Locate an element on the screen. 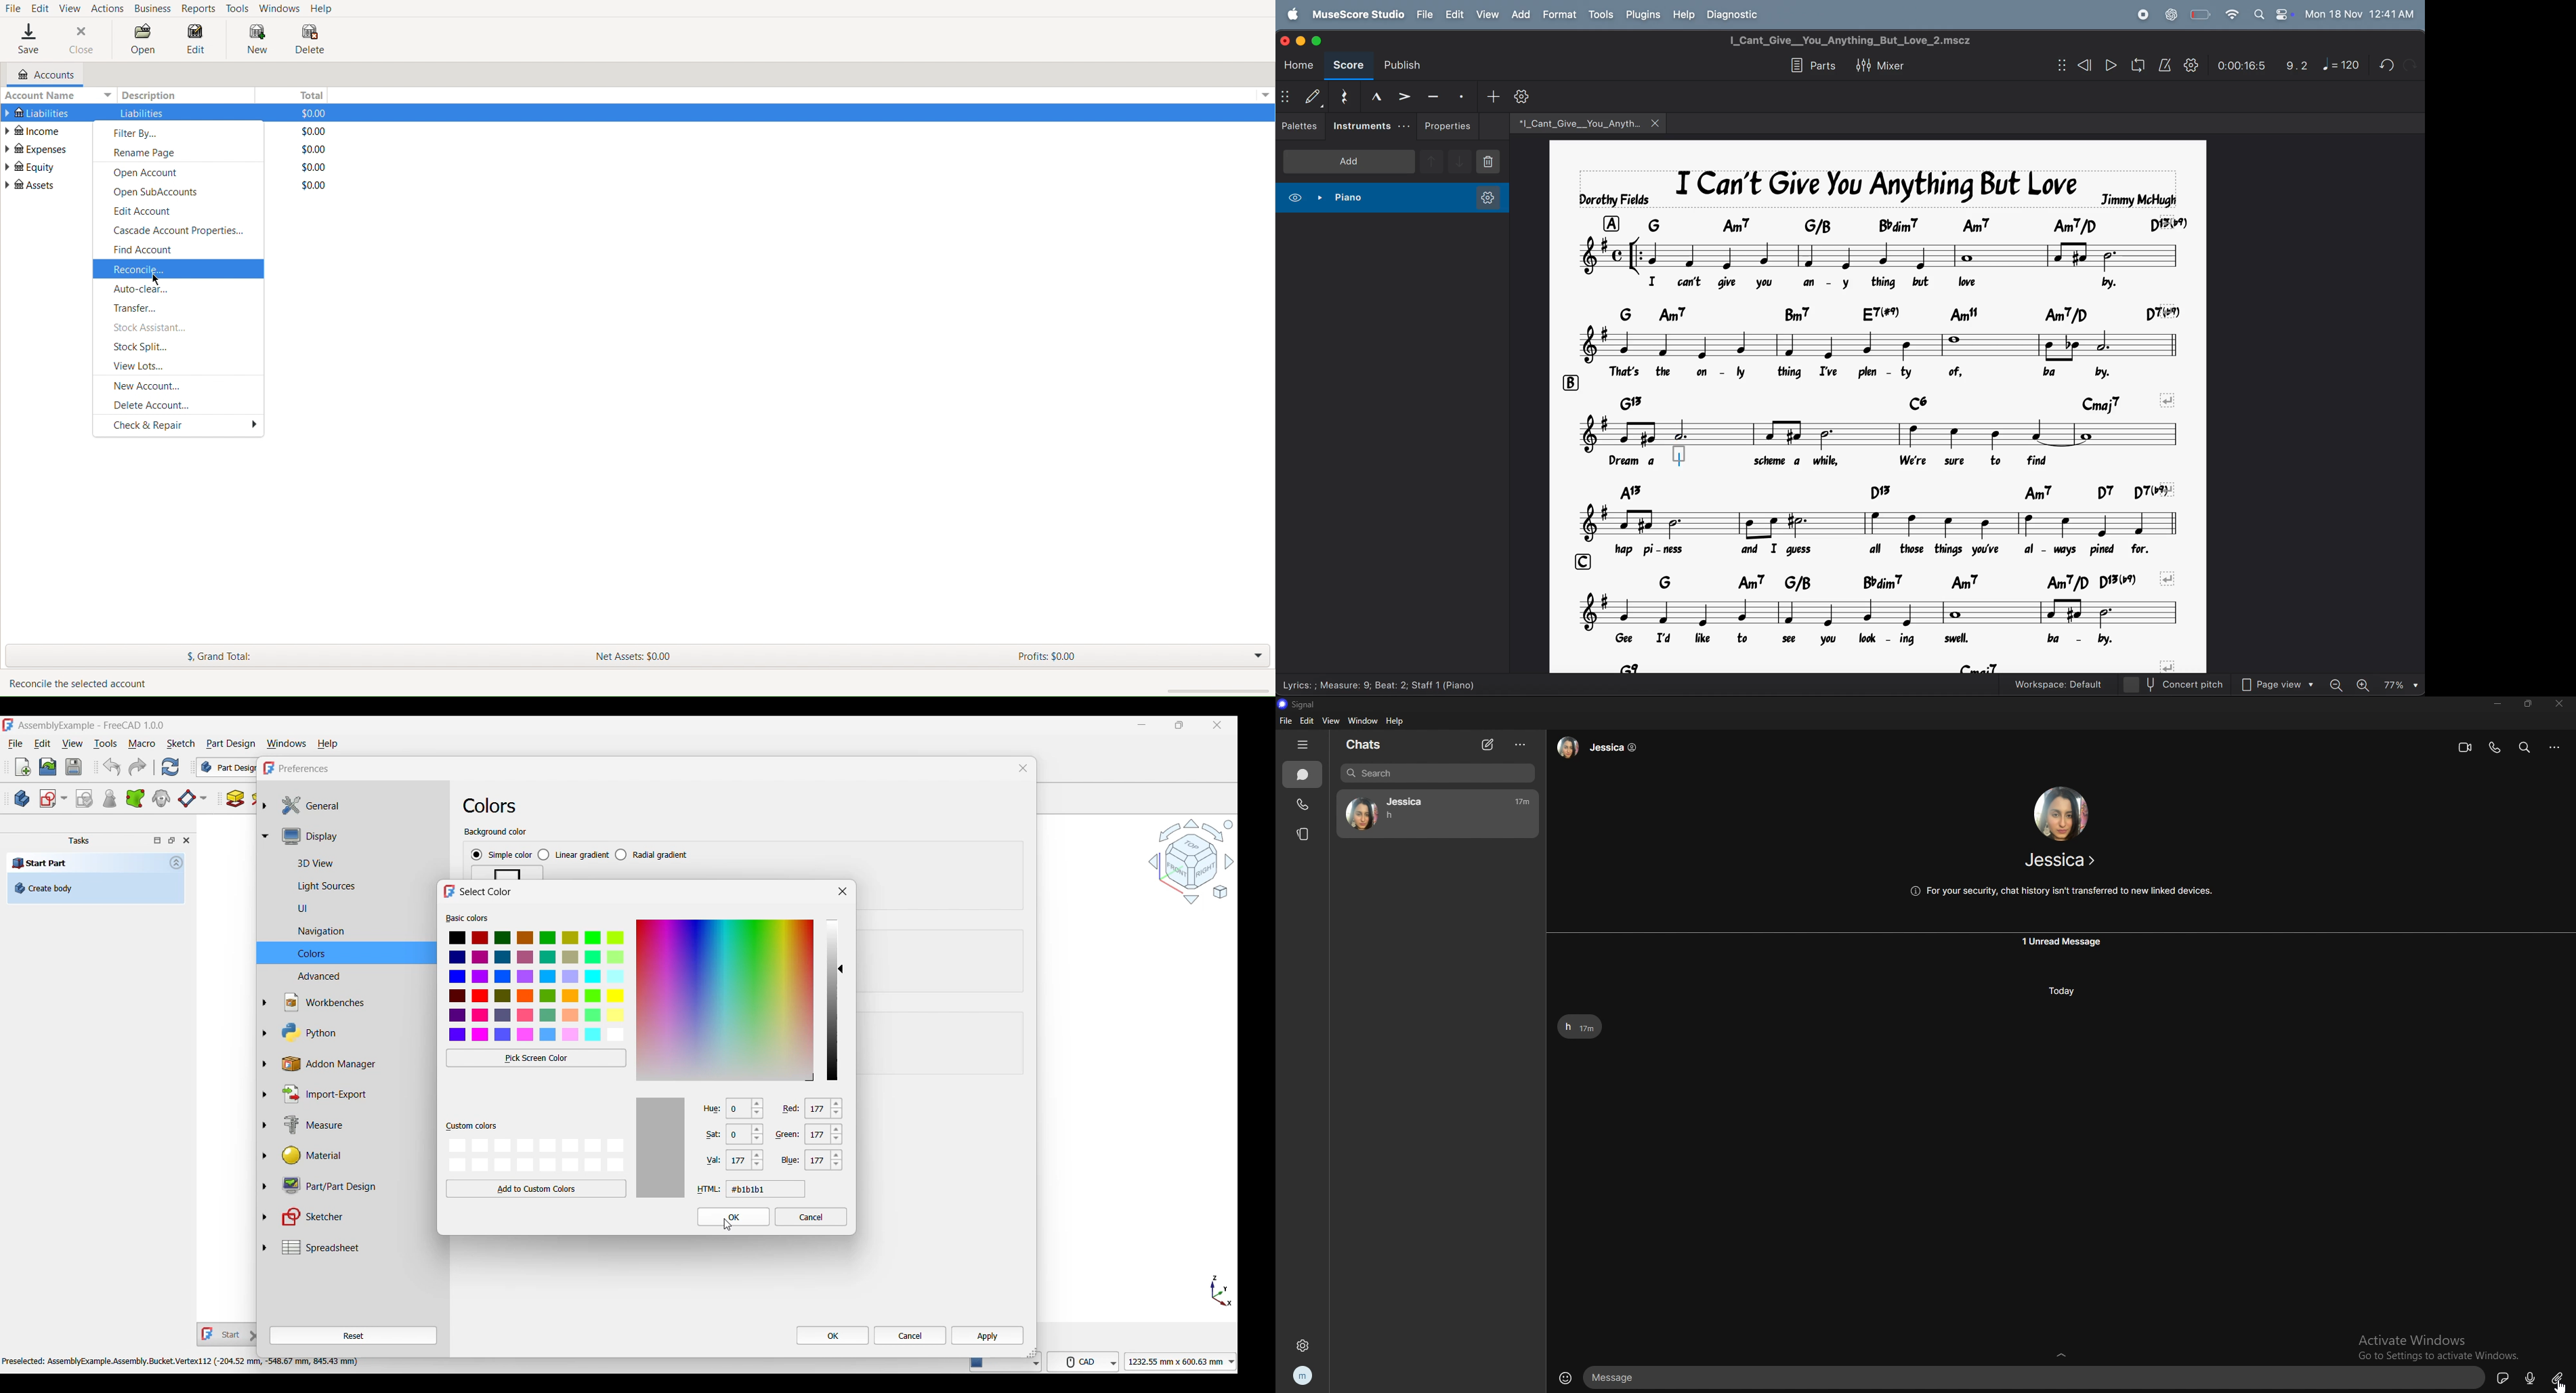 The image size is (2576, 1400). emojis is located at coordinates (1565, 1378).